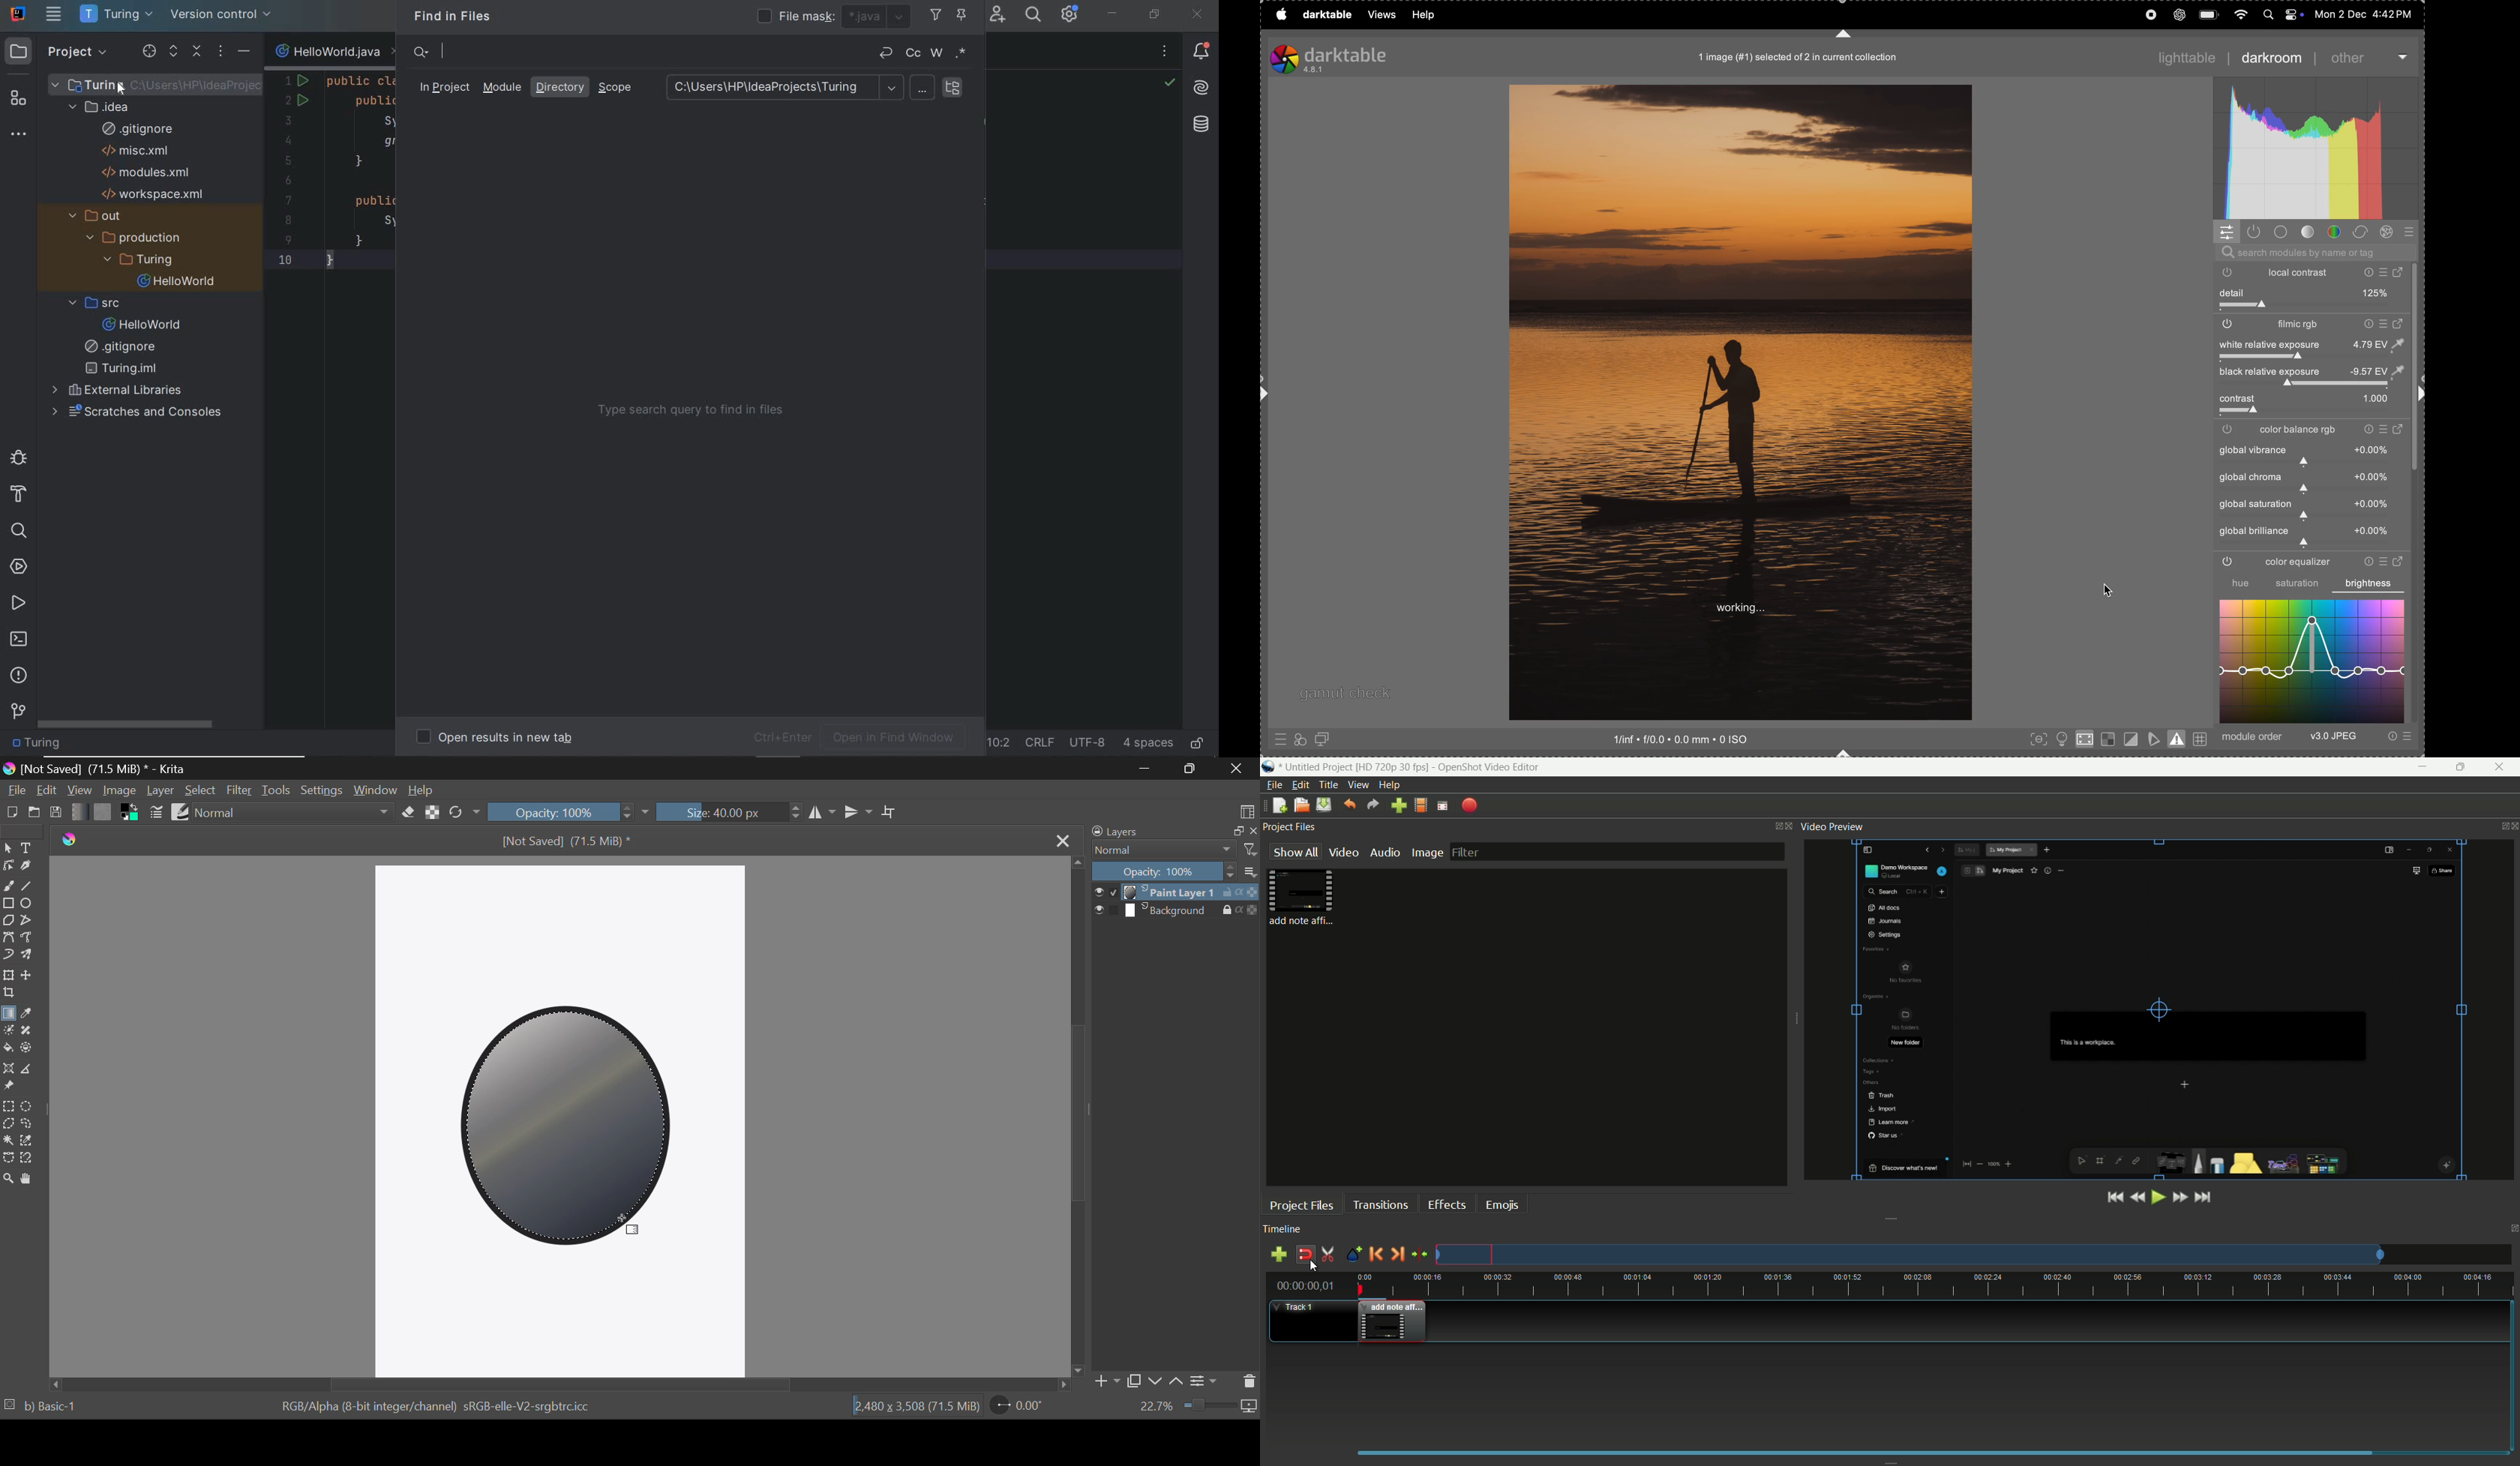  I want to click on zoom slider, so click(1211, 1404).